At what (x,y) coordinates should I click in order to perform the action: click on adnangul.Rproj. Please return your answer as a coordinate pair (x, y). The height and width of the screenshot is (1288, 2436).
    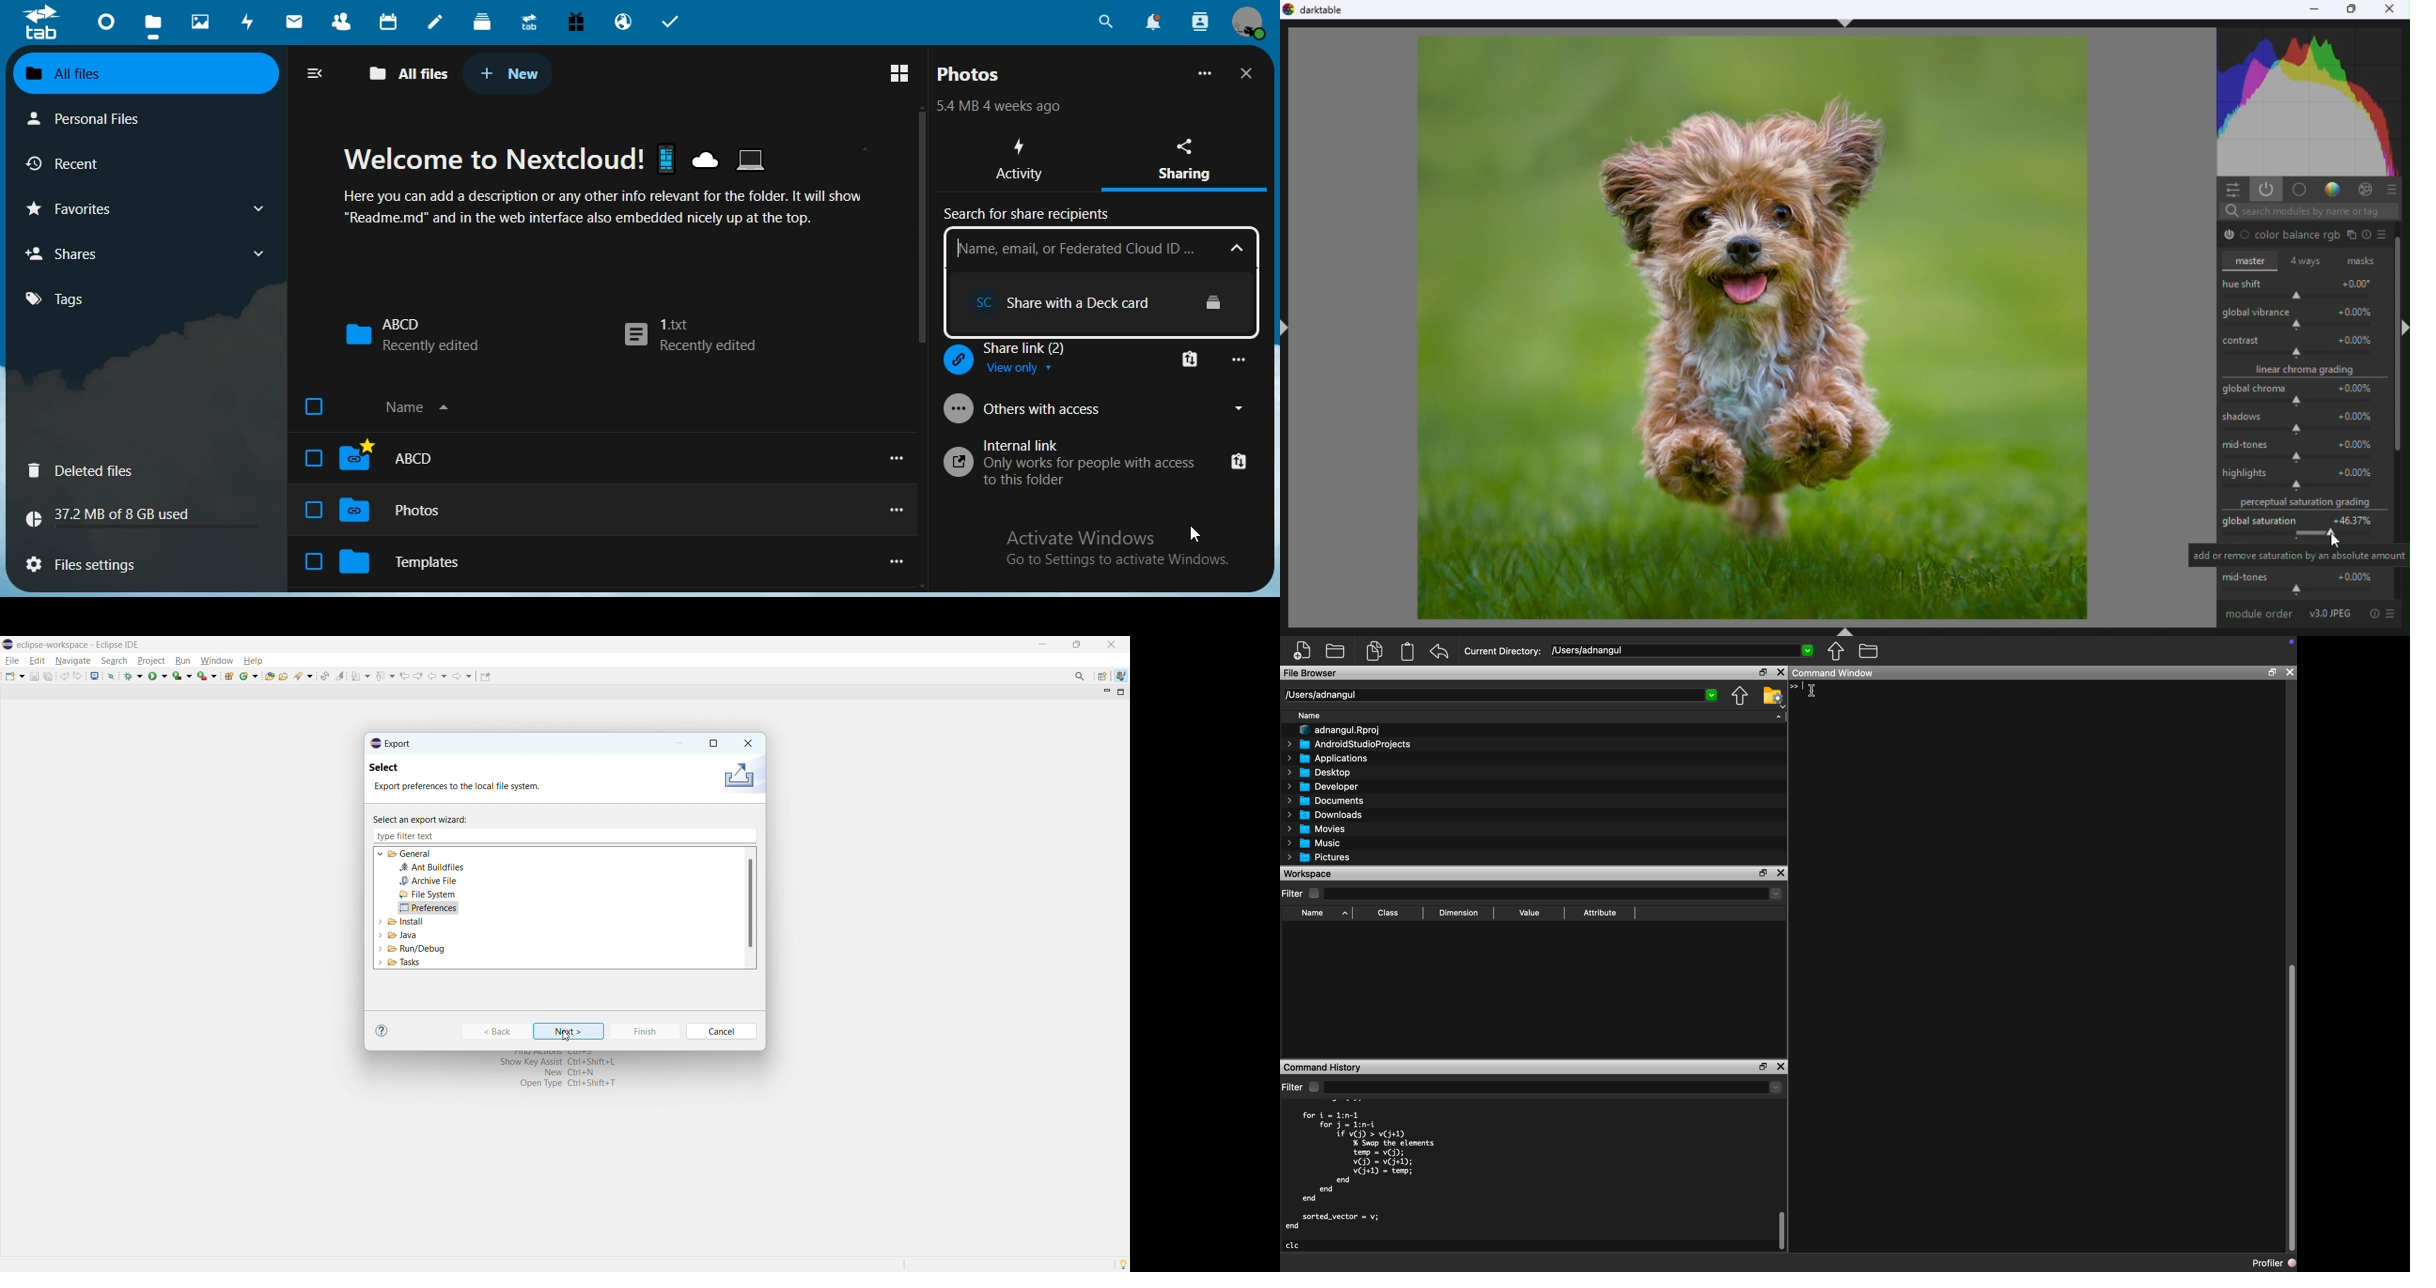
    Looking at the image, I should click on (1340, 730).